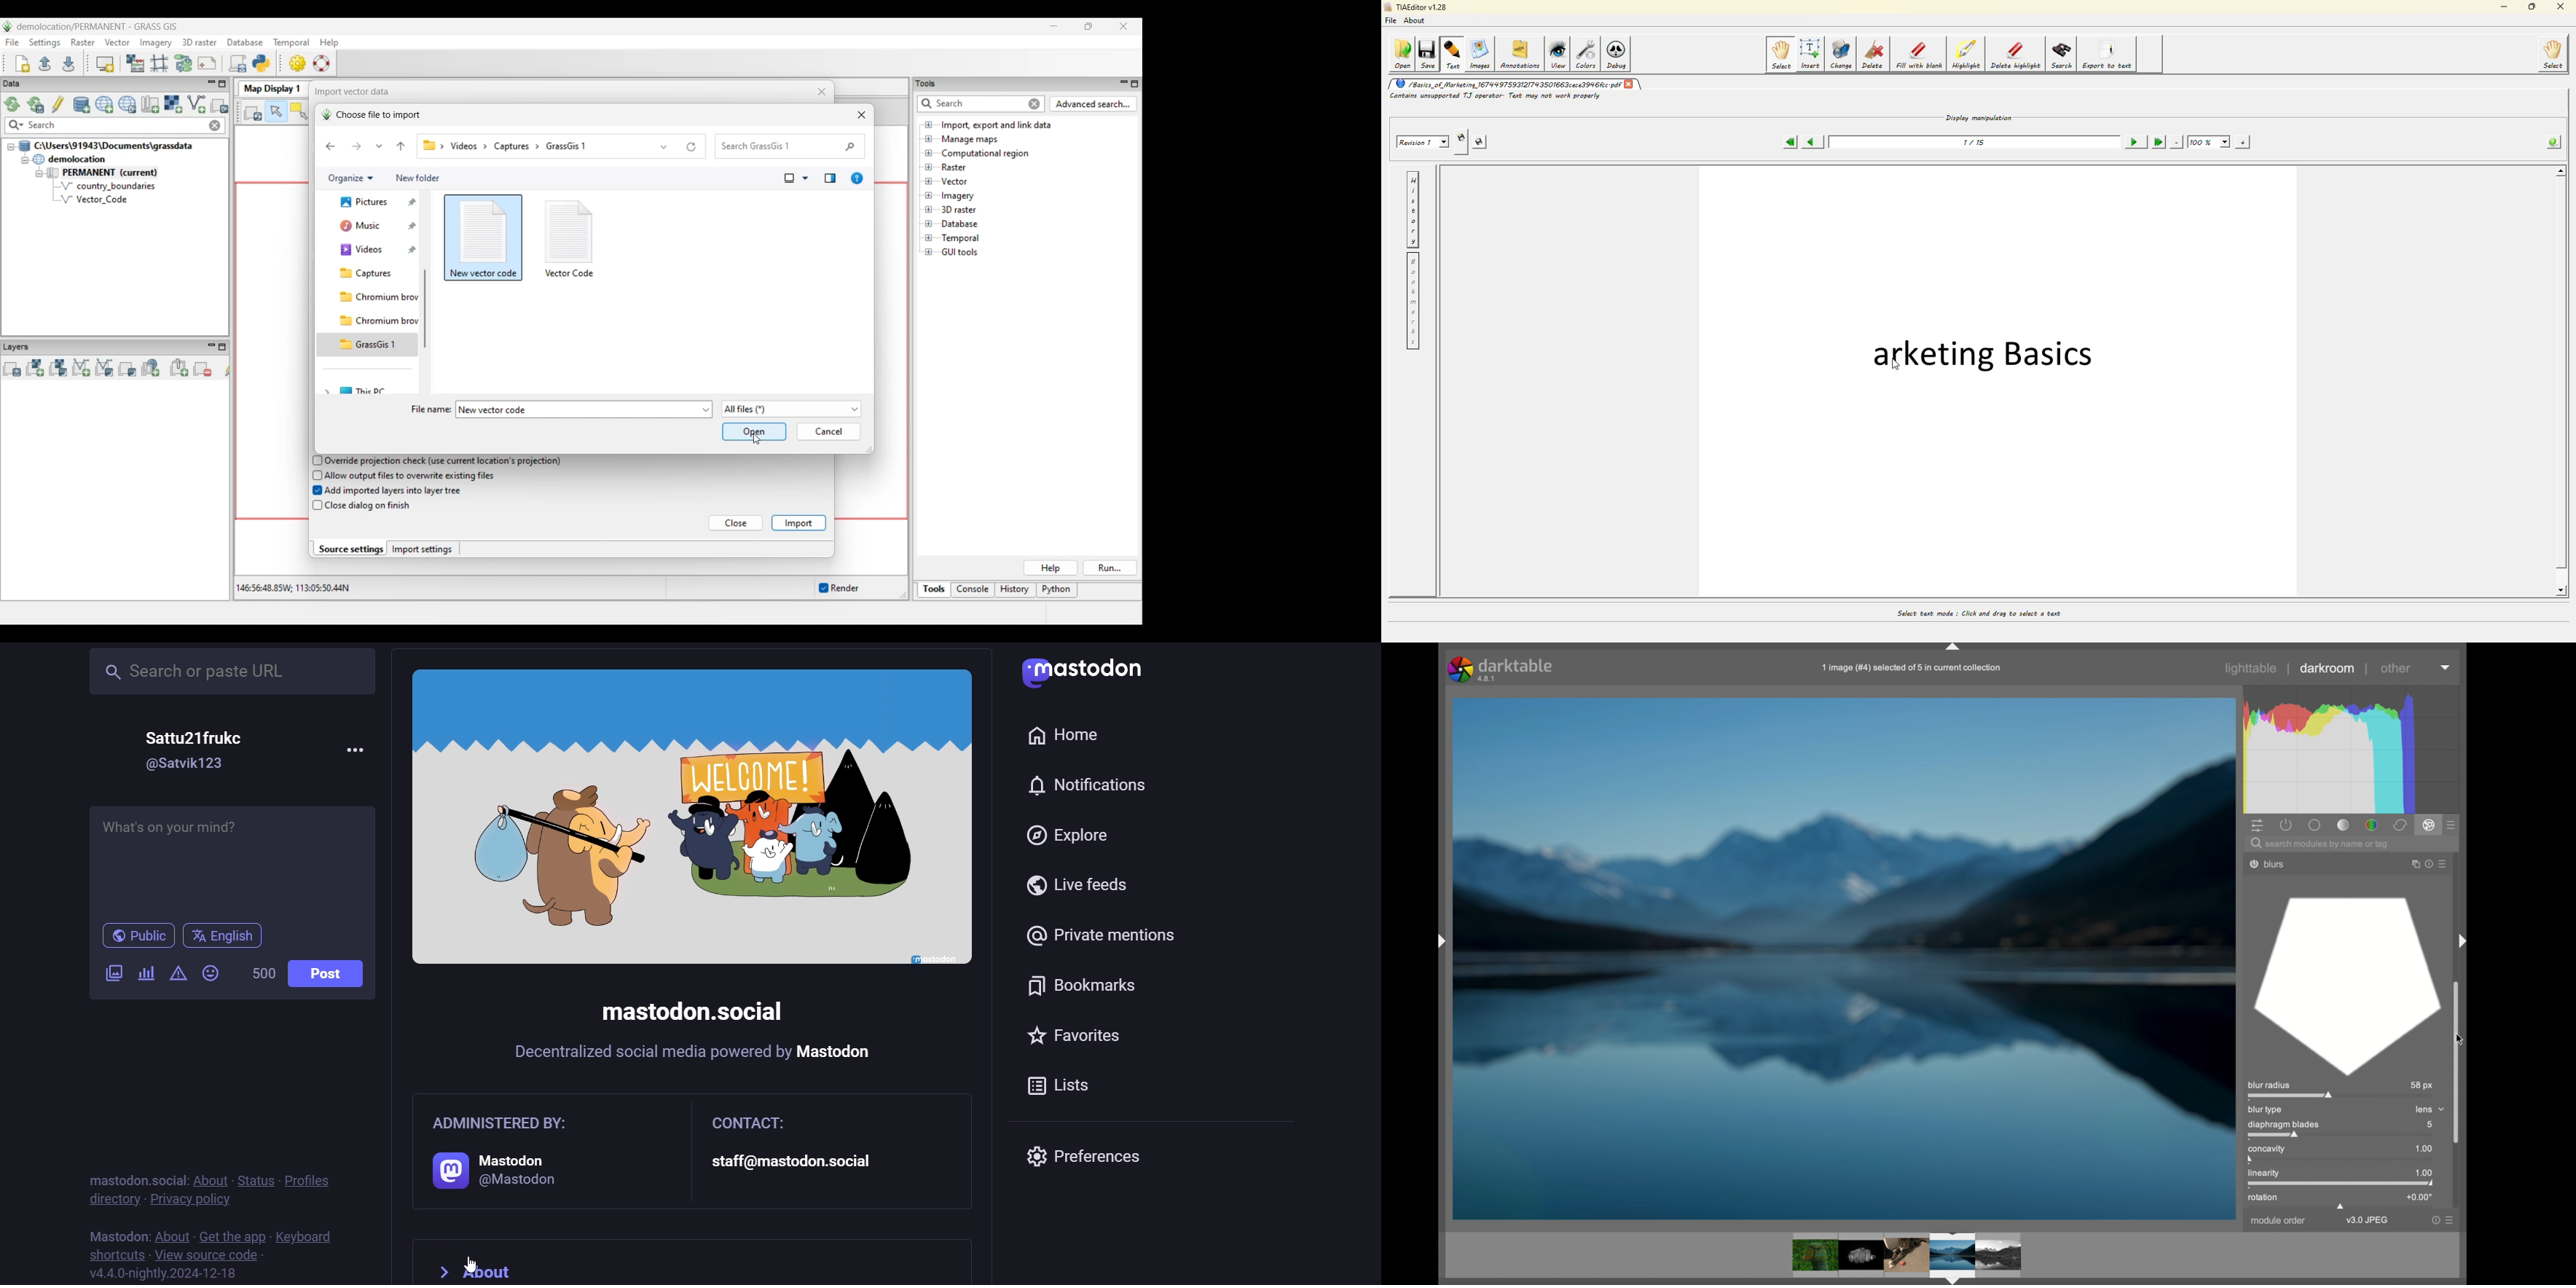 This screenshot has height=1288, width=2576. What do you see at coordinates (1087, 989) in the screenshot?
I see `bookmark` at bounding box center [1087, 989].